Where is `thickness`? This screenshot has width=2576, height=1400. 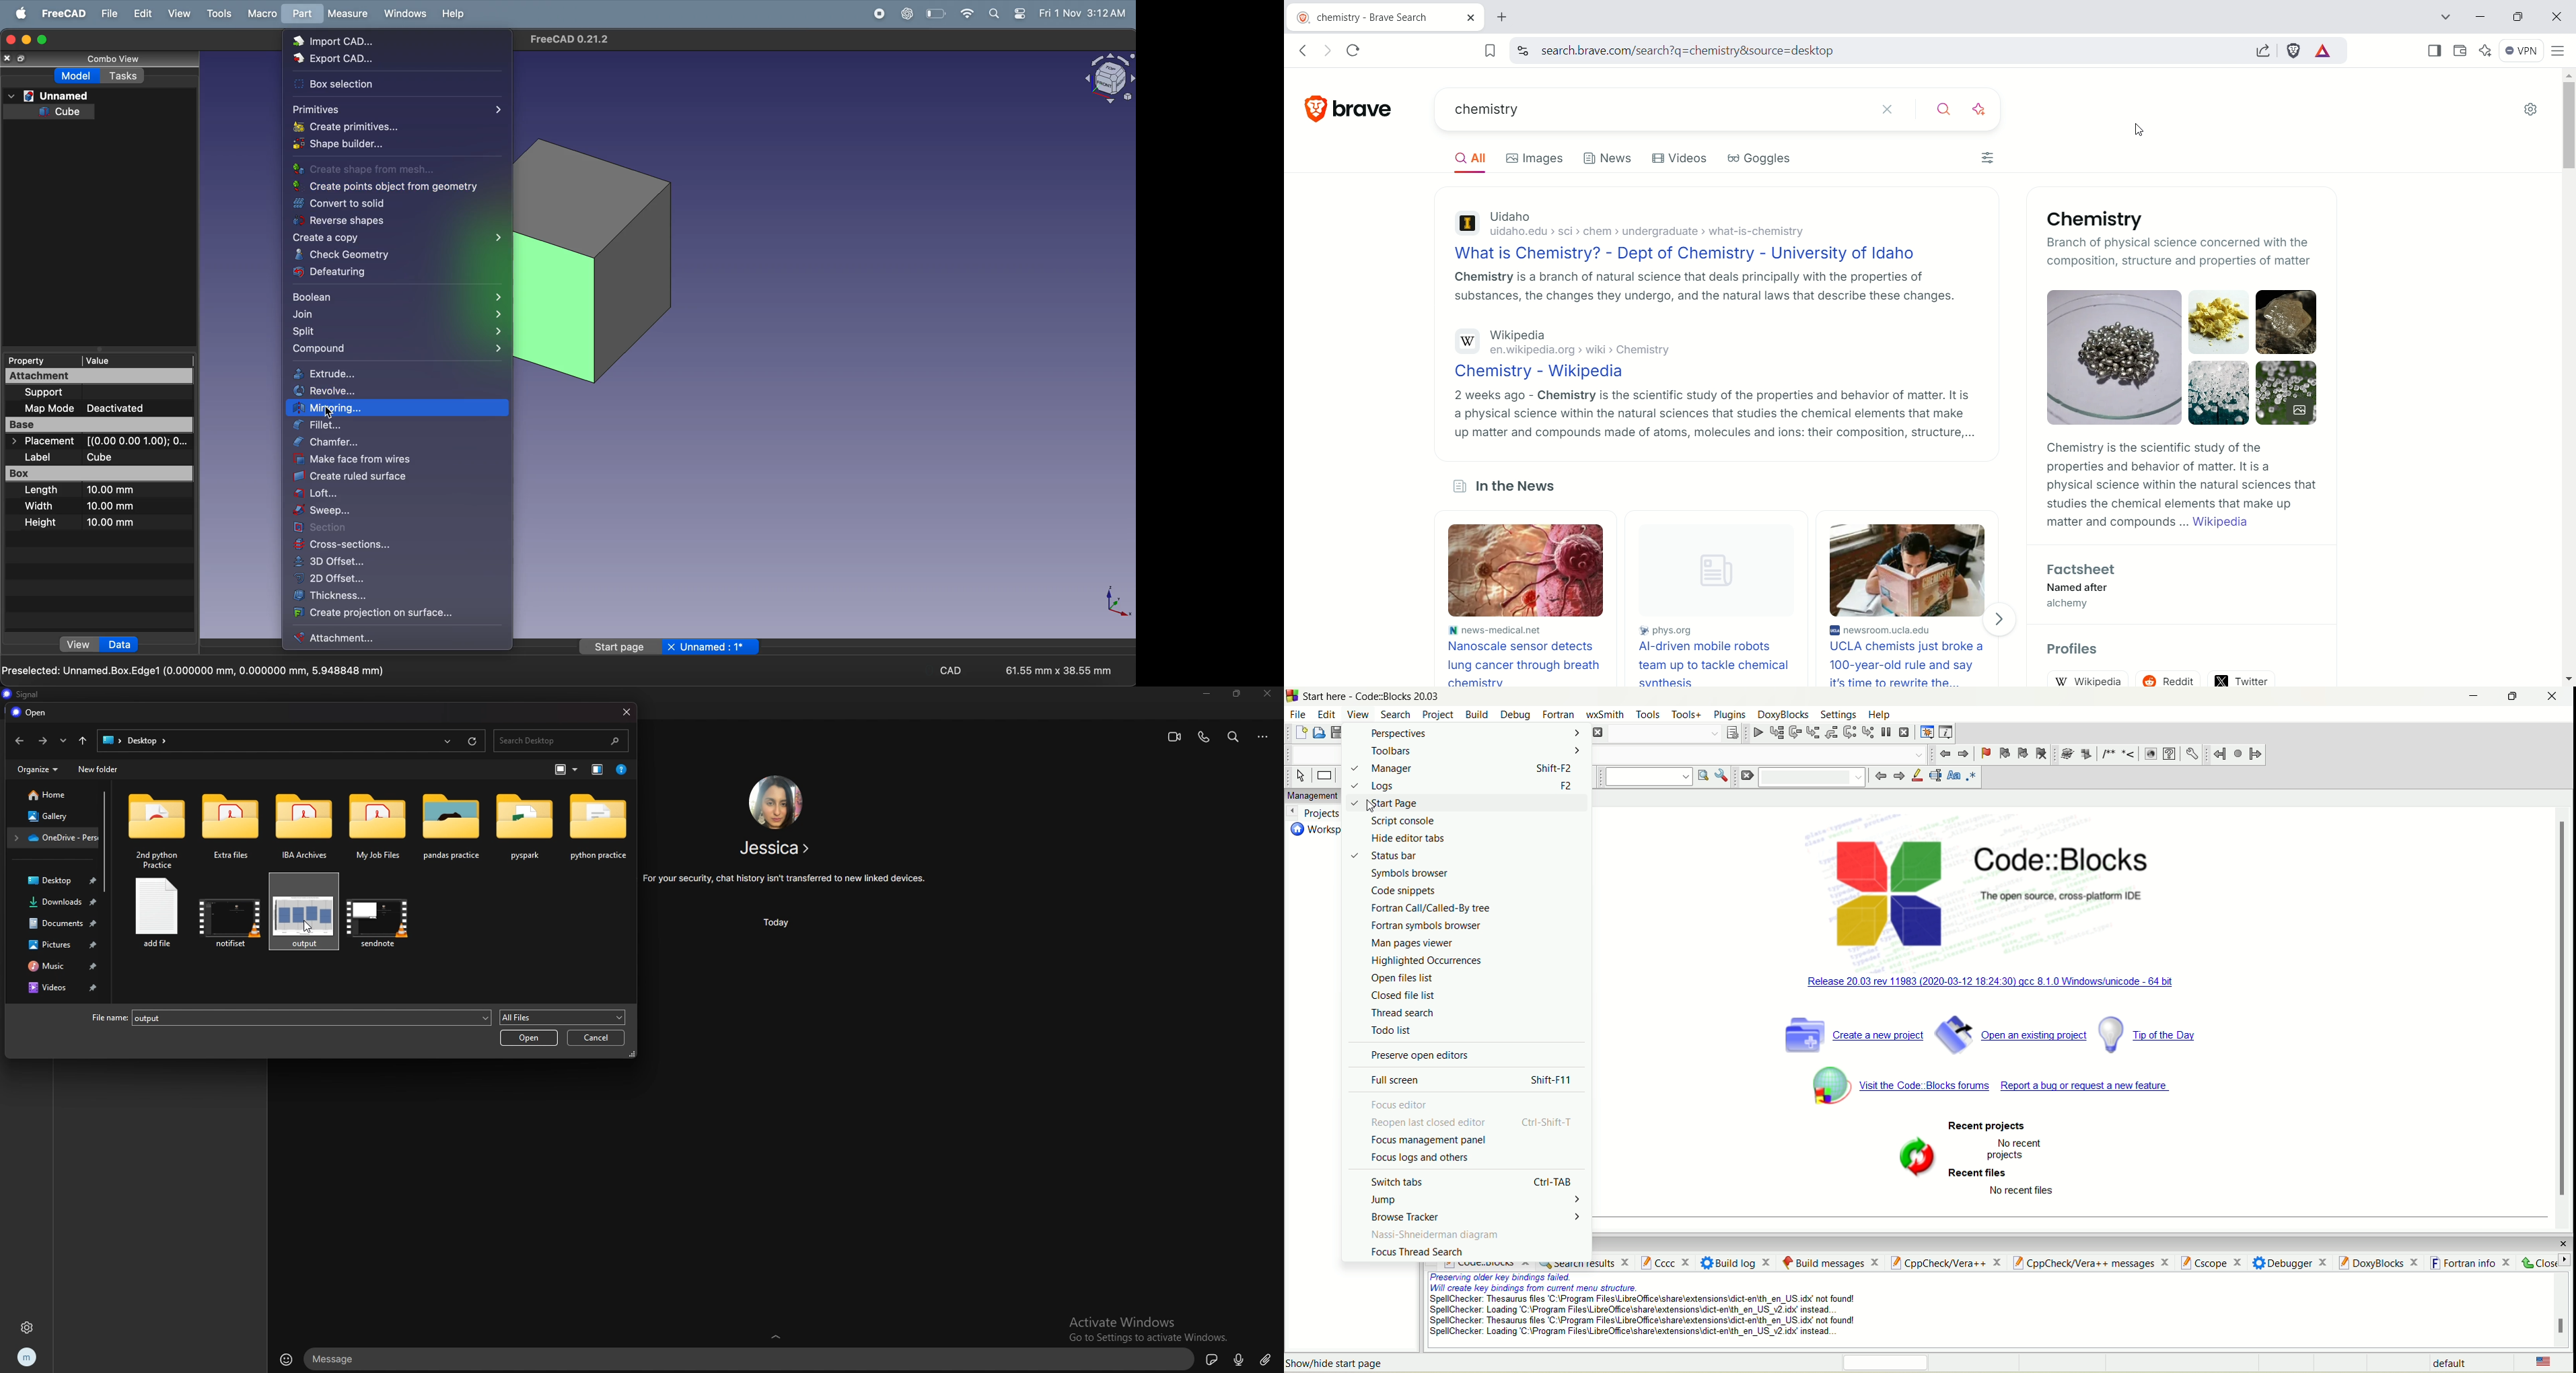
thickness is located at coordinates (394, 596).